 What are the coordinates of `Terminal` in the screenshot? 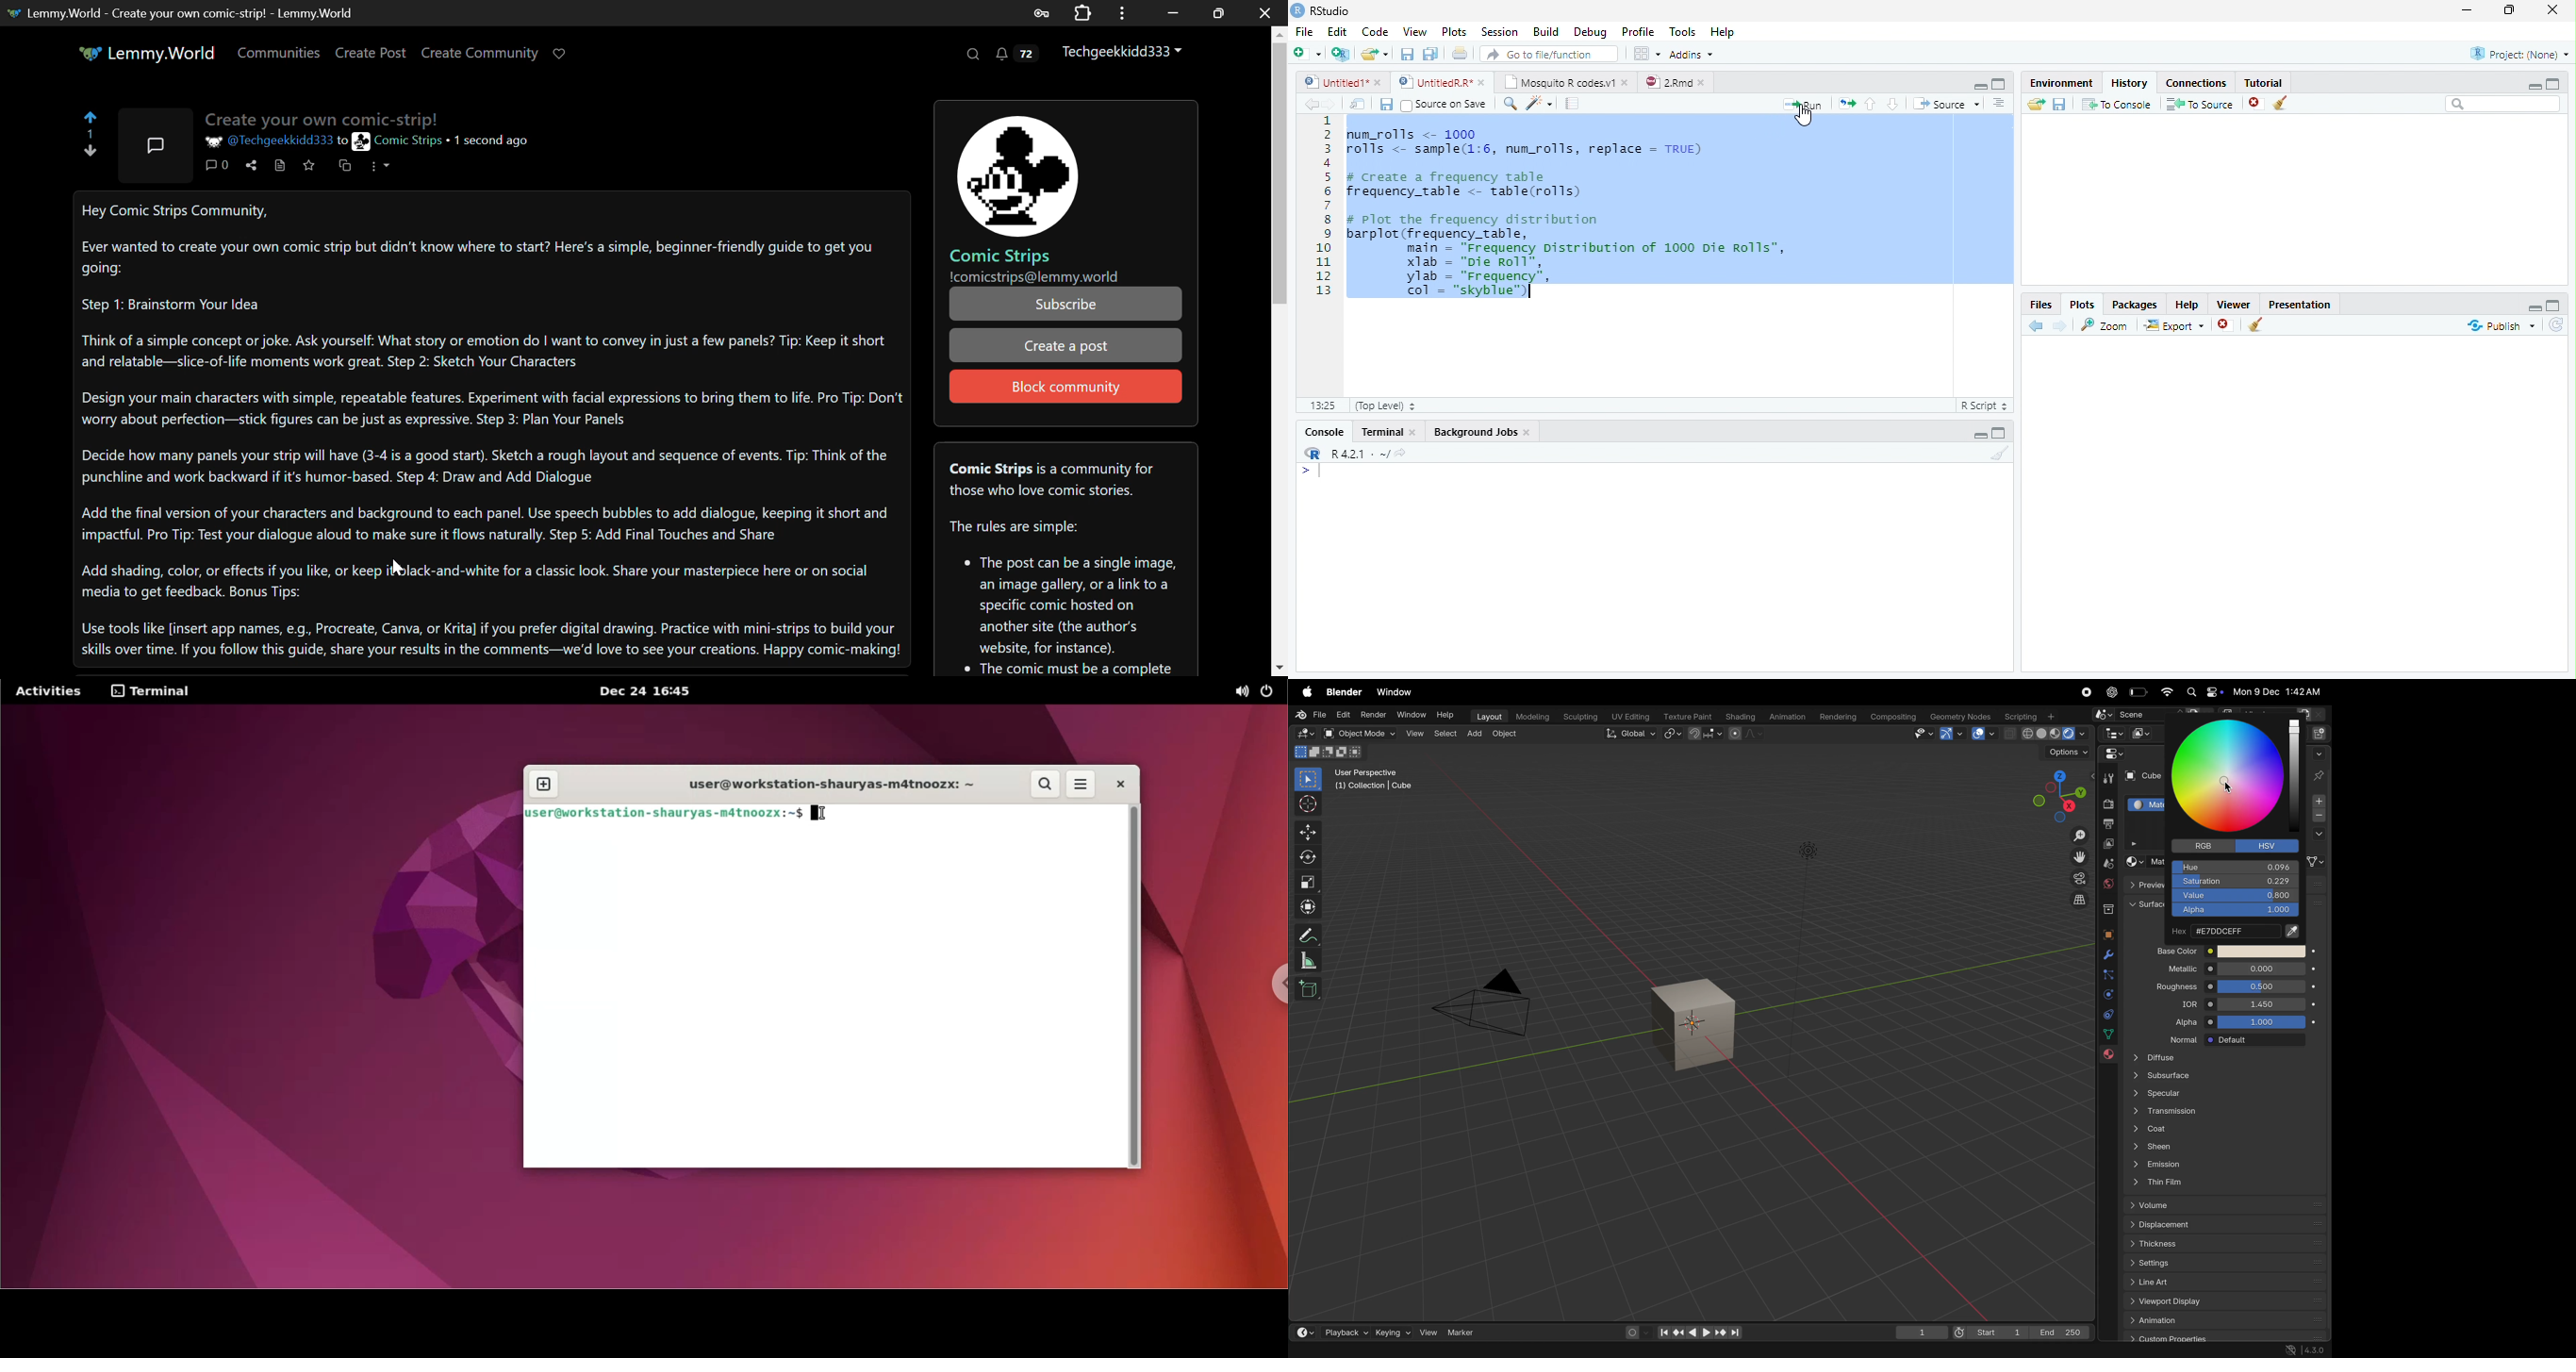 It's located at (1391, 431).